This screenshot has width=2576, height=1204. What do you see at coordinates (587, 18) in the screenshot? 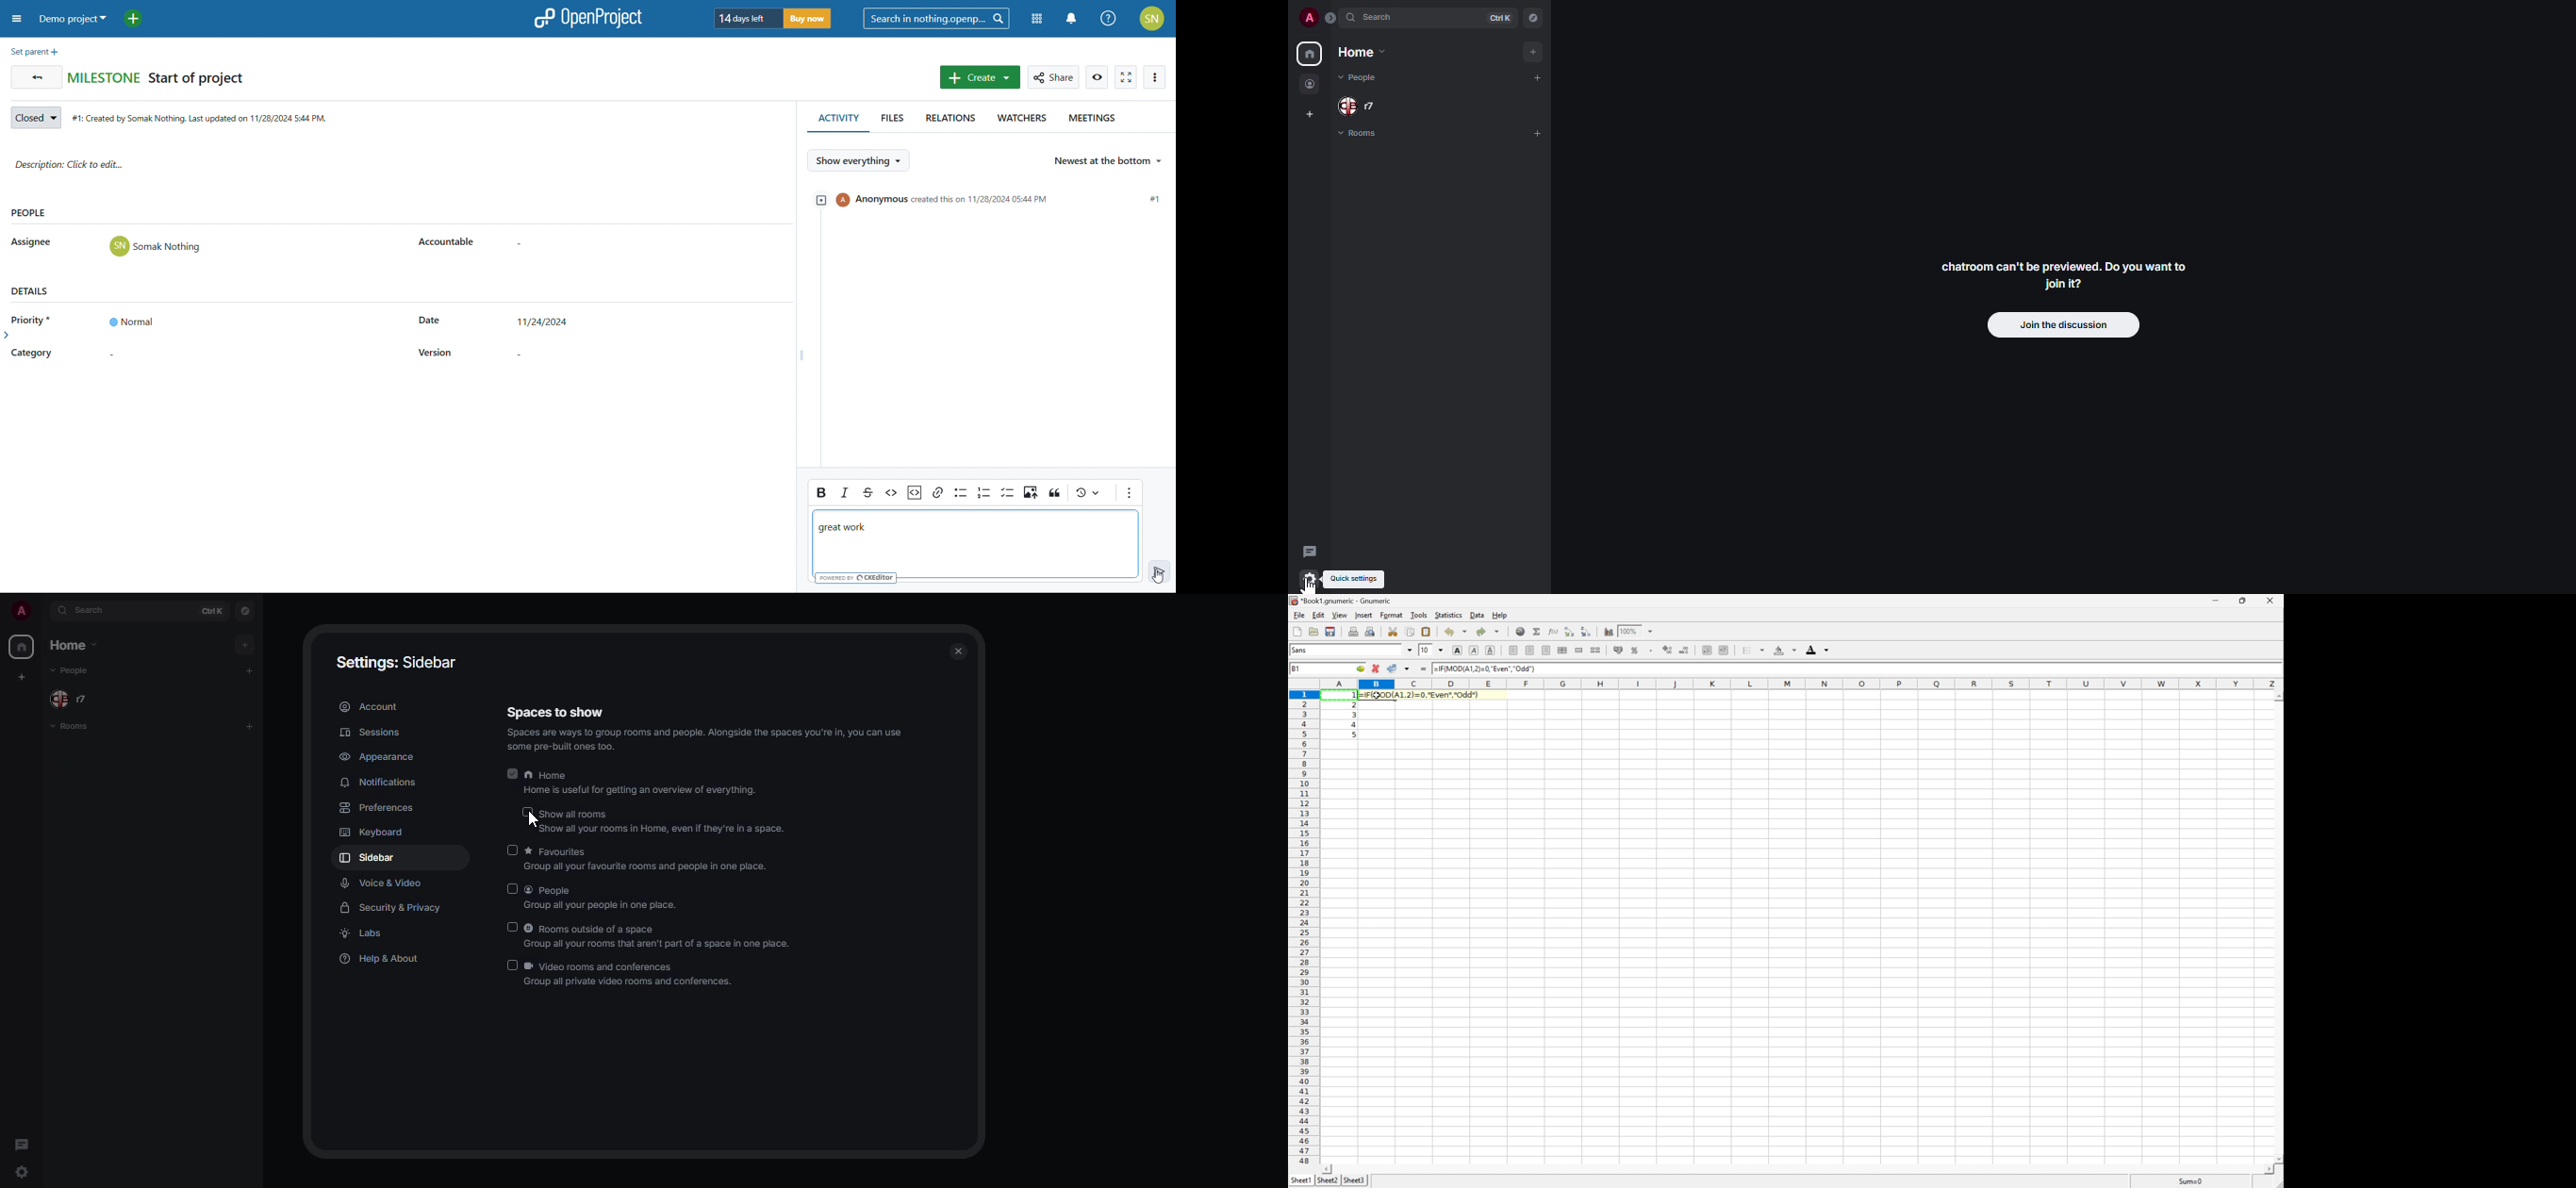
I see `logo` at bounding box center [587, 18].